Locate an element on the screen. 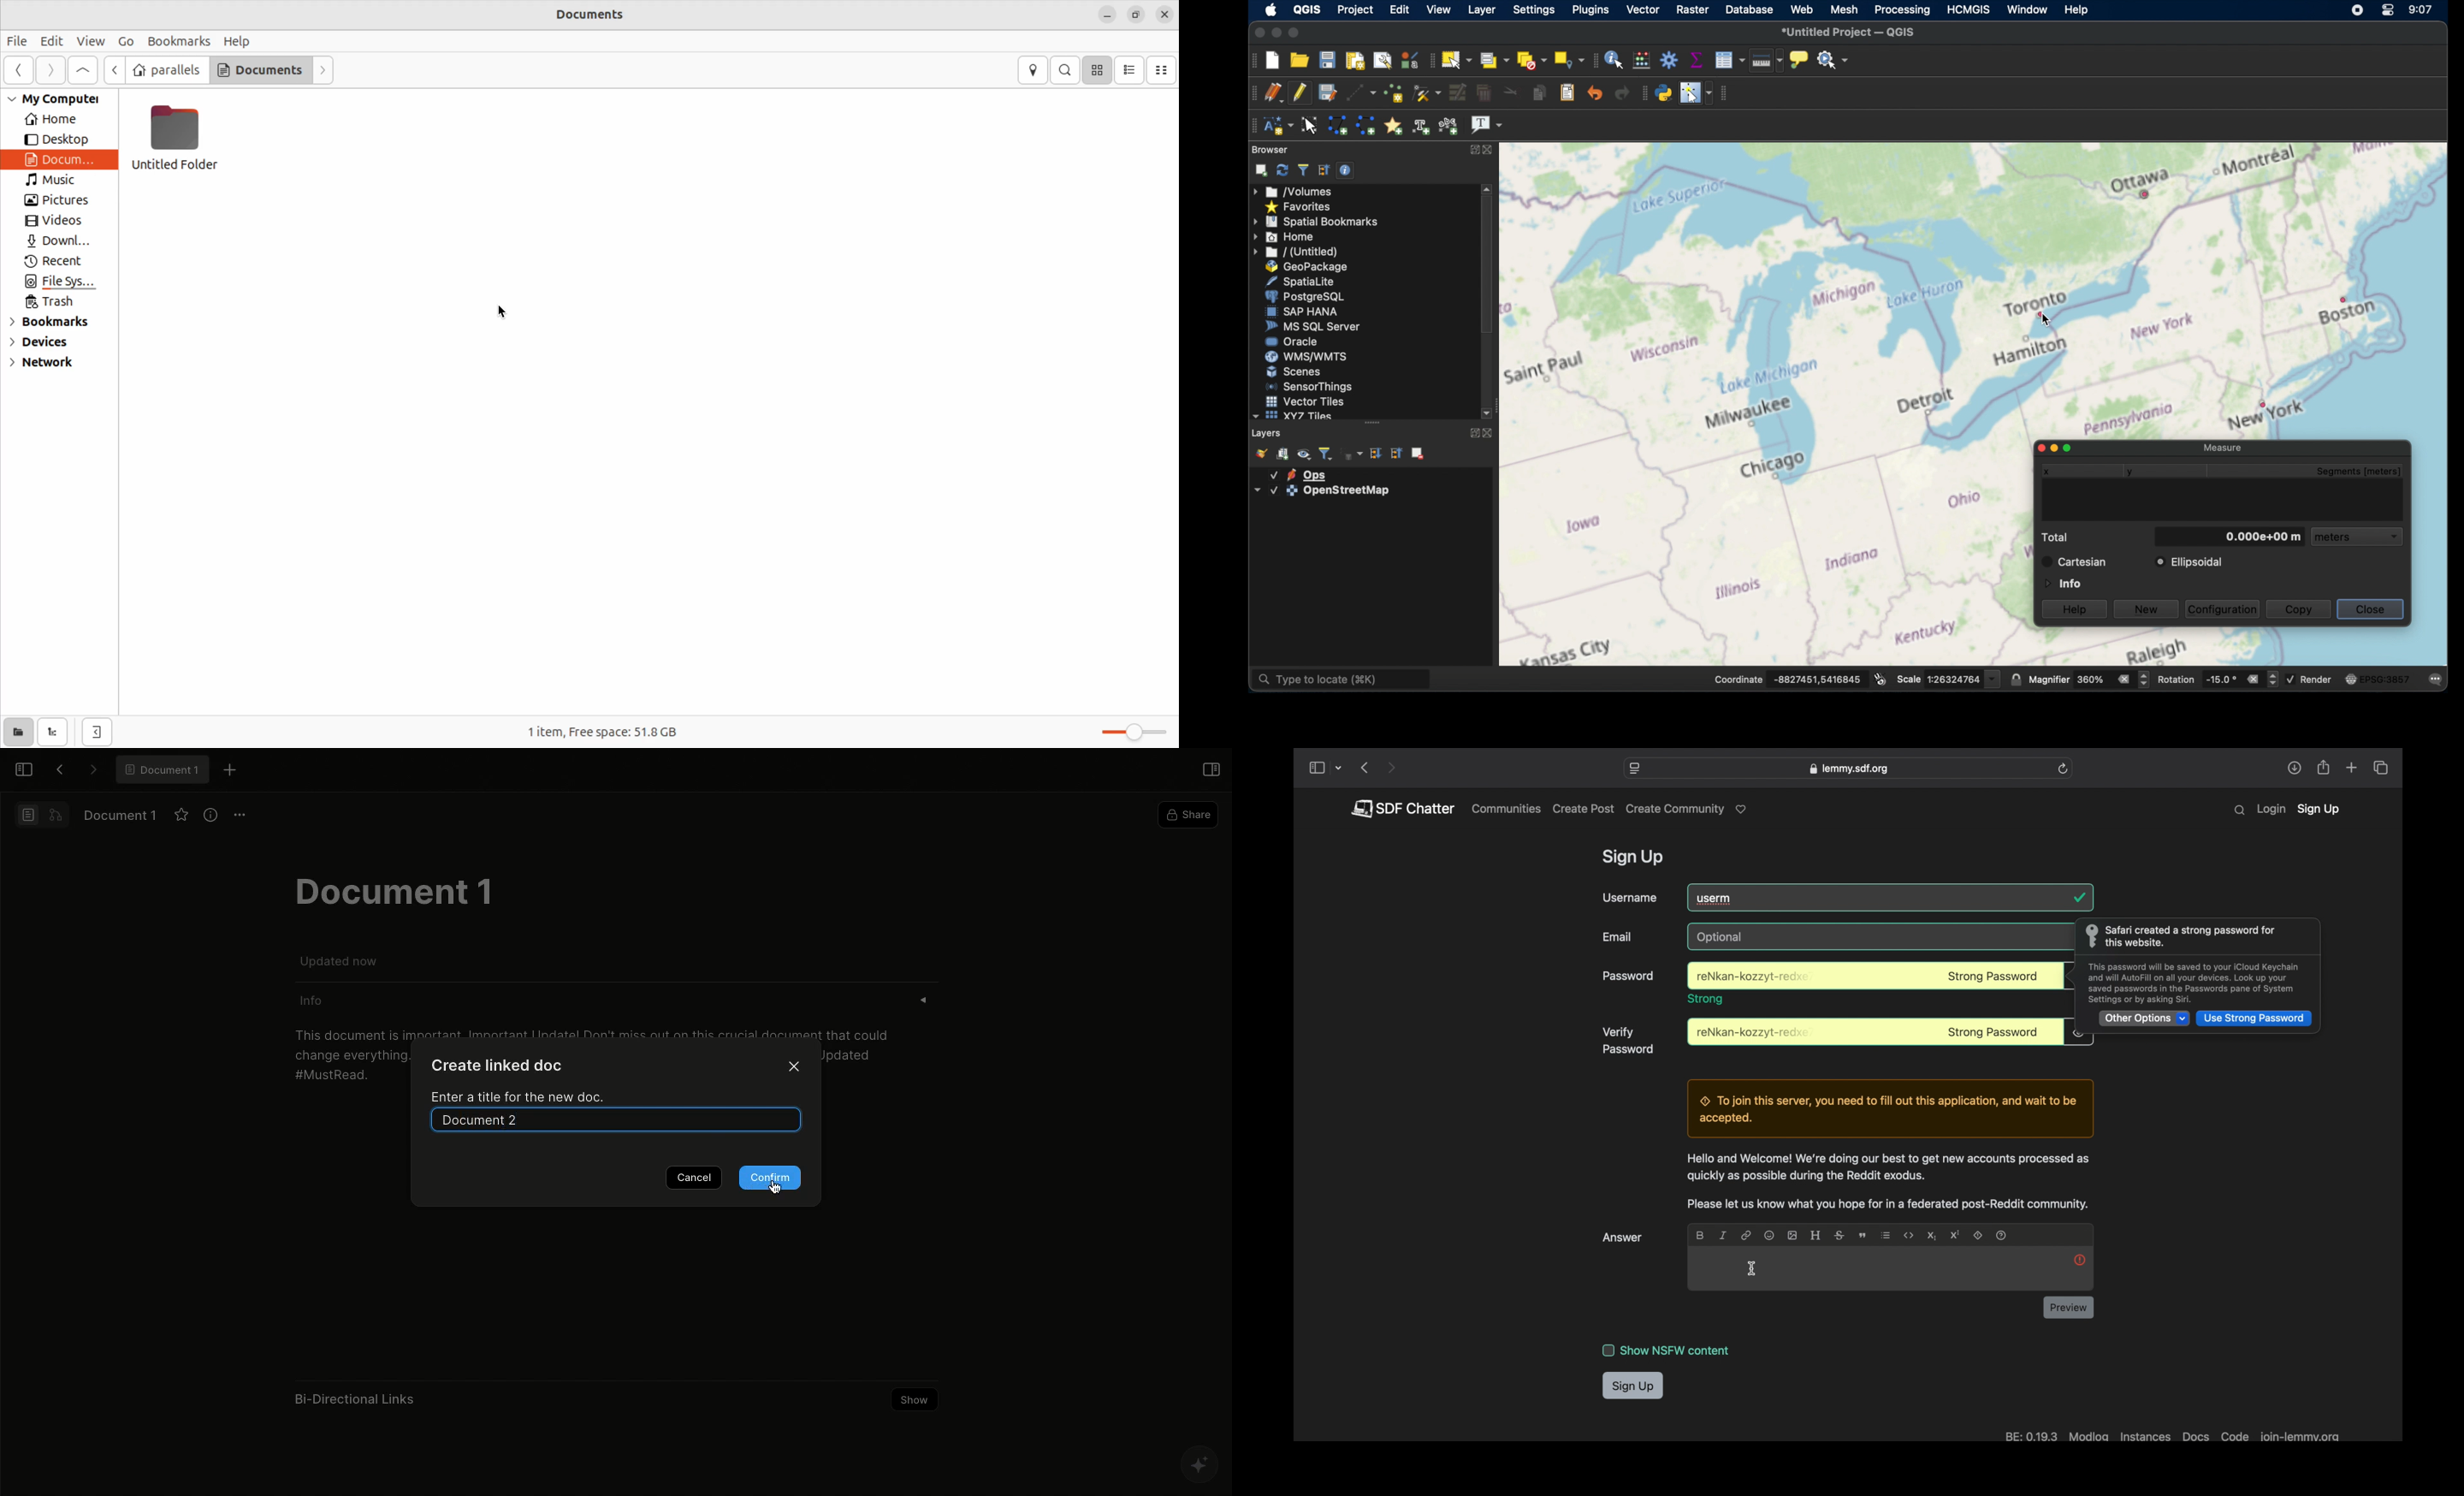 This screenshot has height=1512, width=2464. project toolbar is located at coordinates (1249, 60).